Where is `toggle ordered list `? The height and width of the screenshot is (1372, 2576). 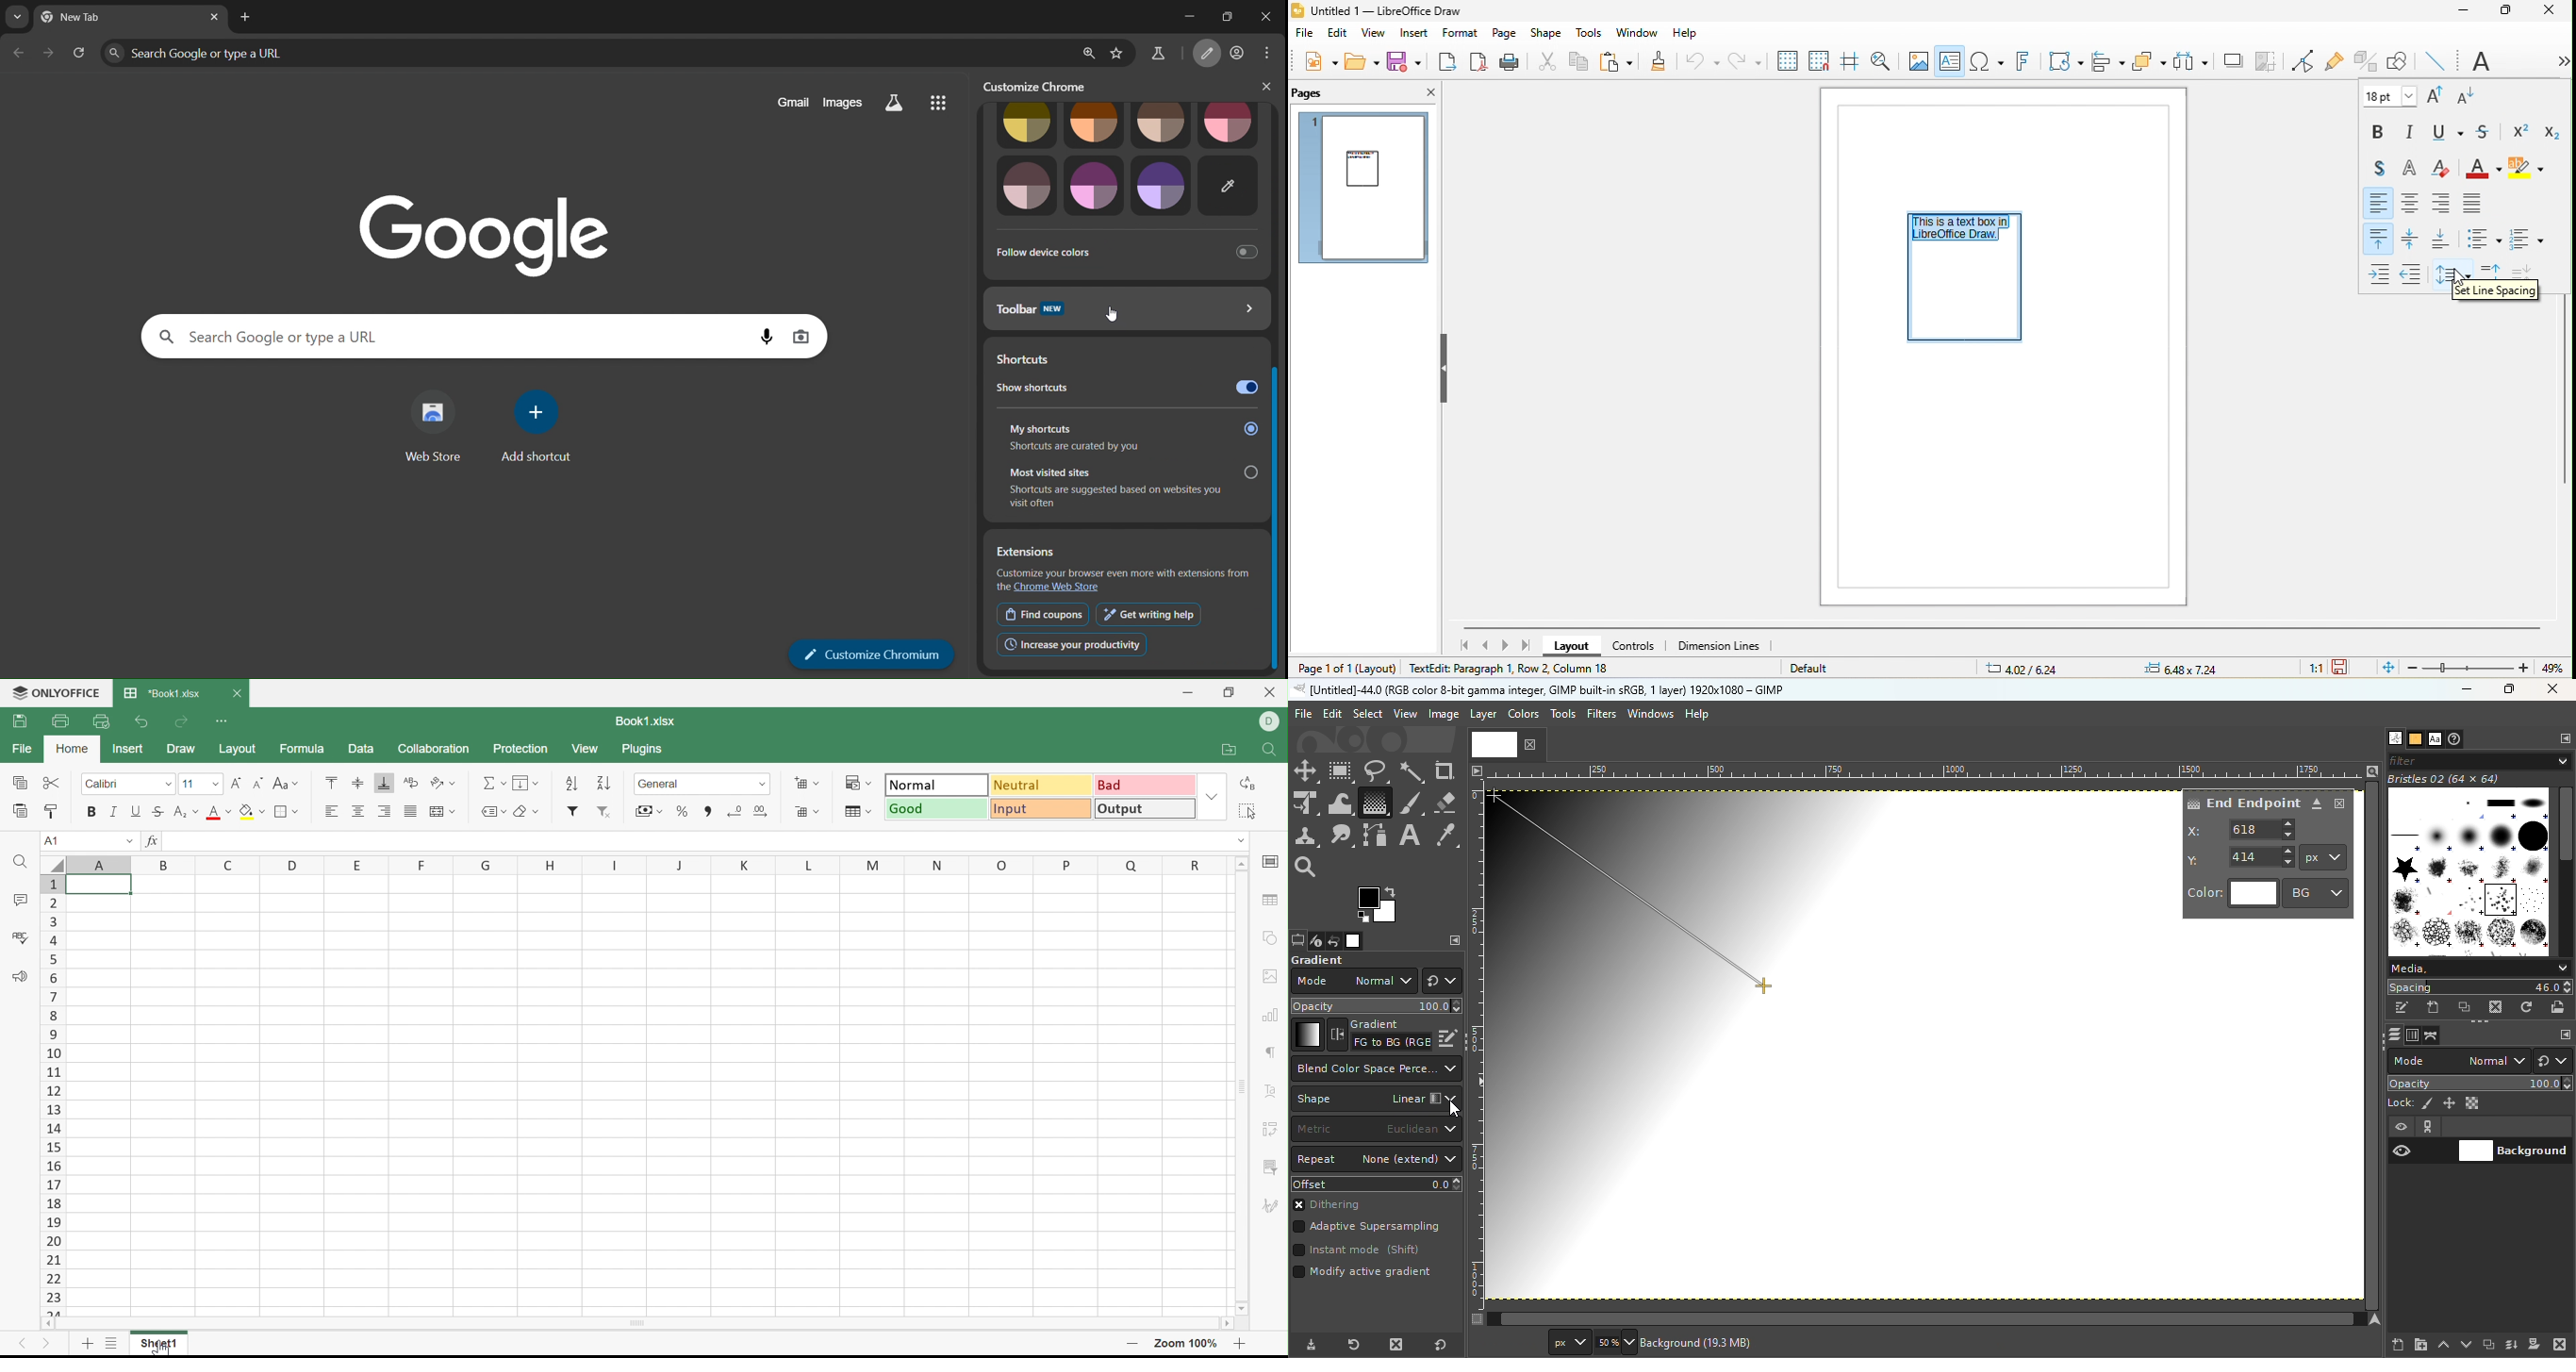 toggle ordered list  is located at coordinates (2526, 236).